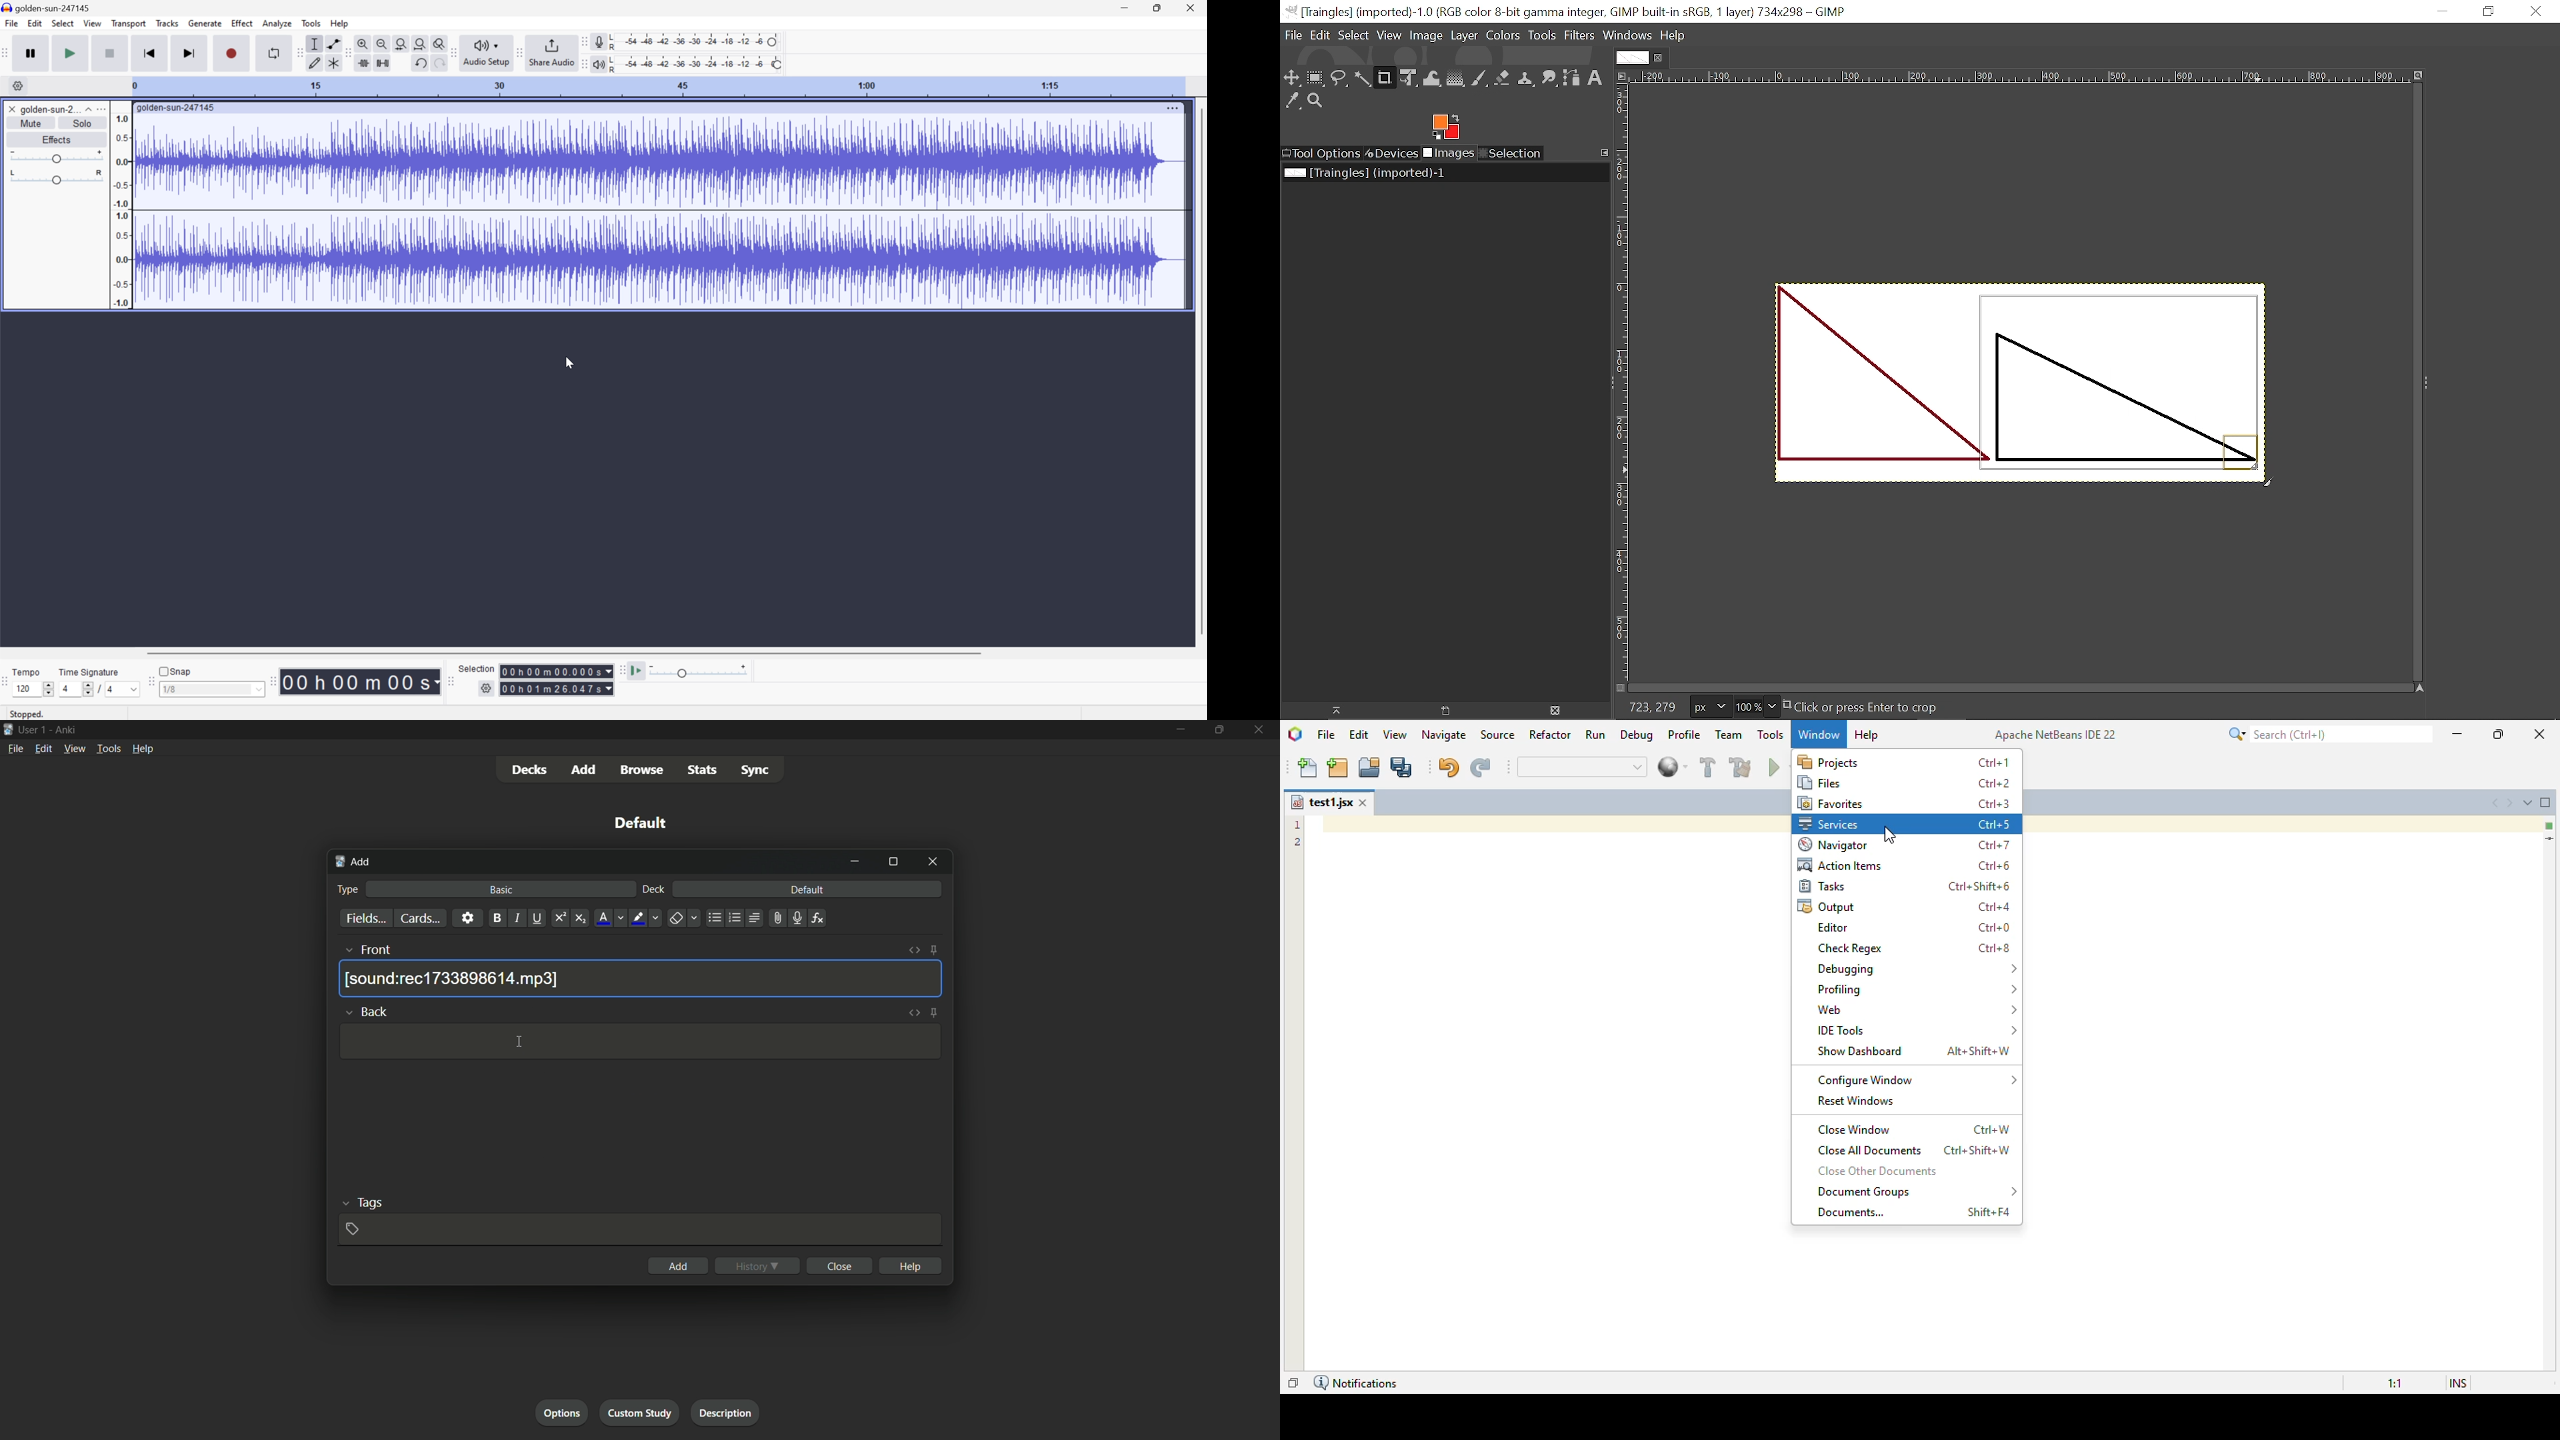  I want to click on add tag, so click(353, 1228).